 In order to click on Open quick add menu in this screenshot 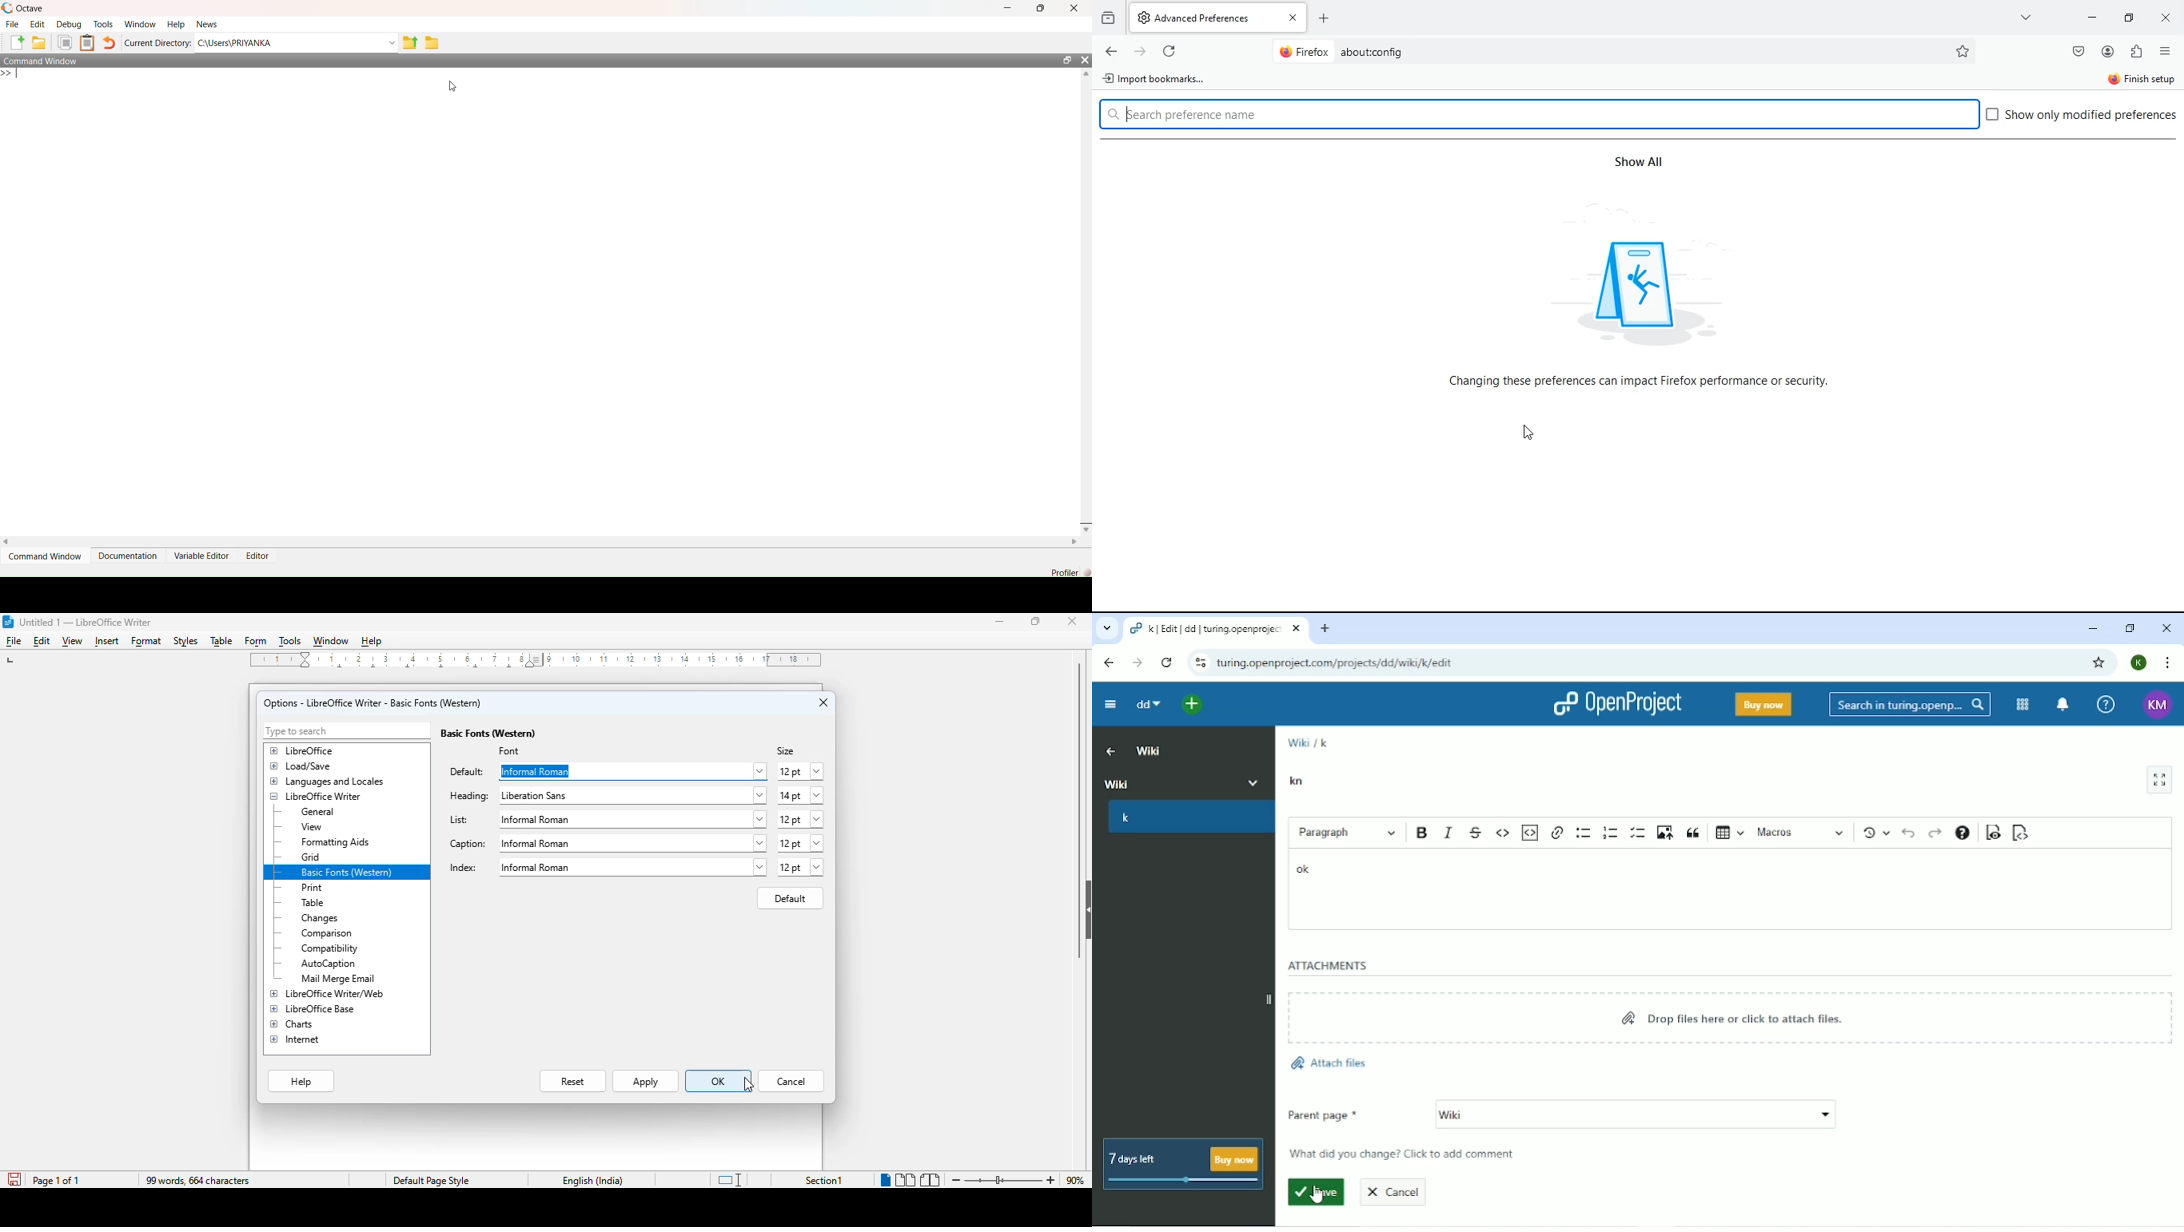, I will do `click(1193, 703)`.